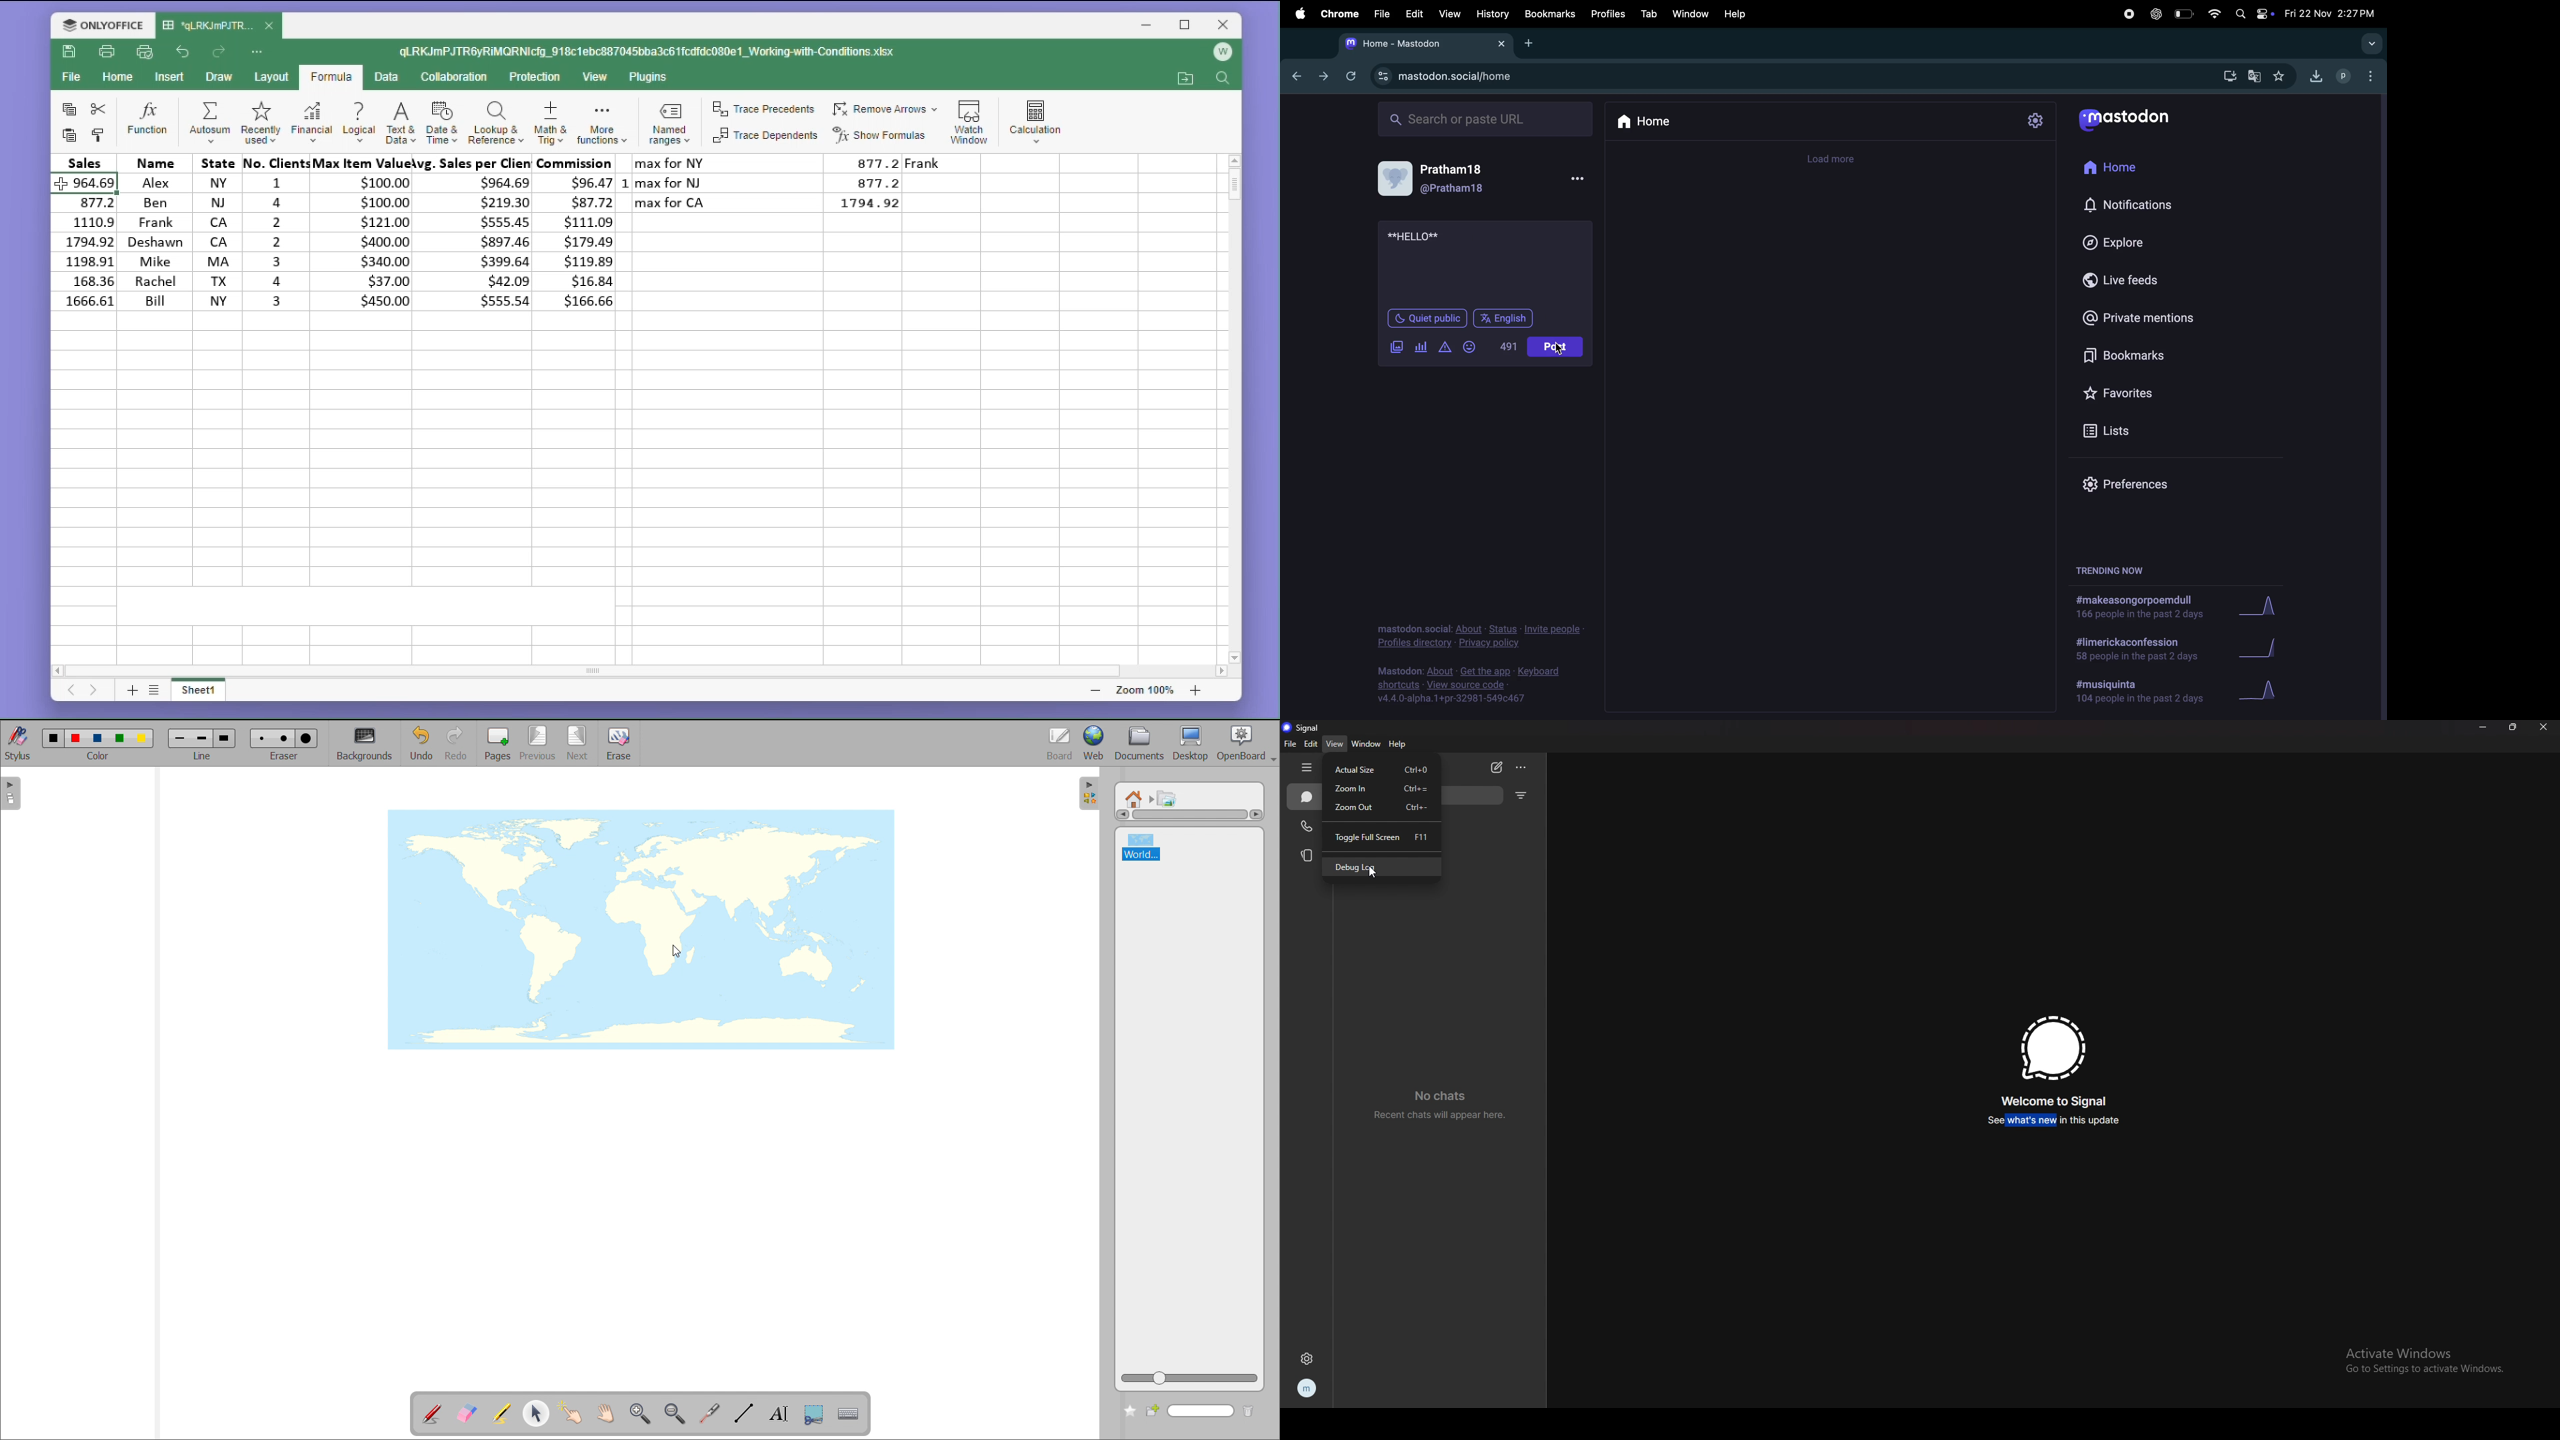  I want to click on window, so click(1691, 12).